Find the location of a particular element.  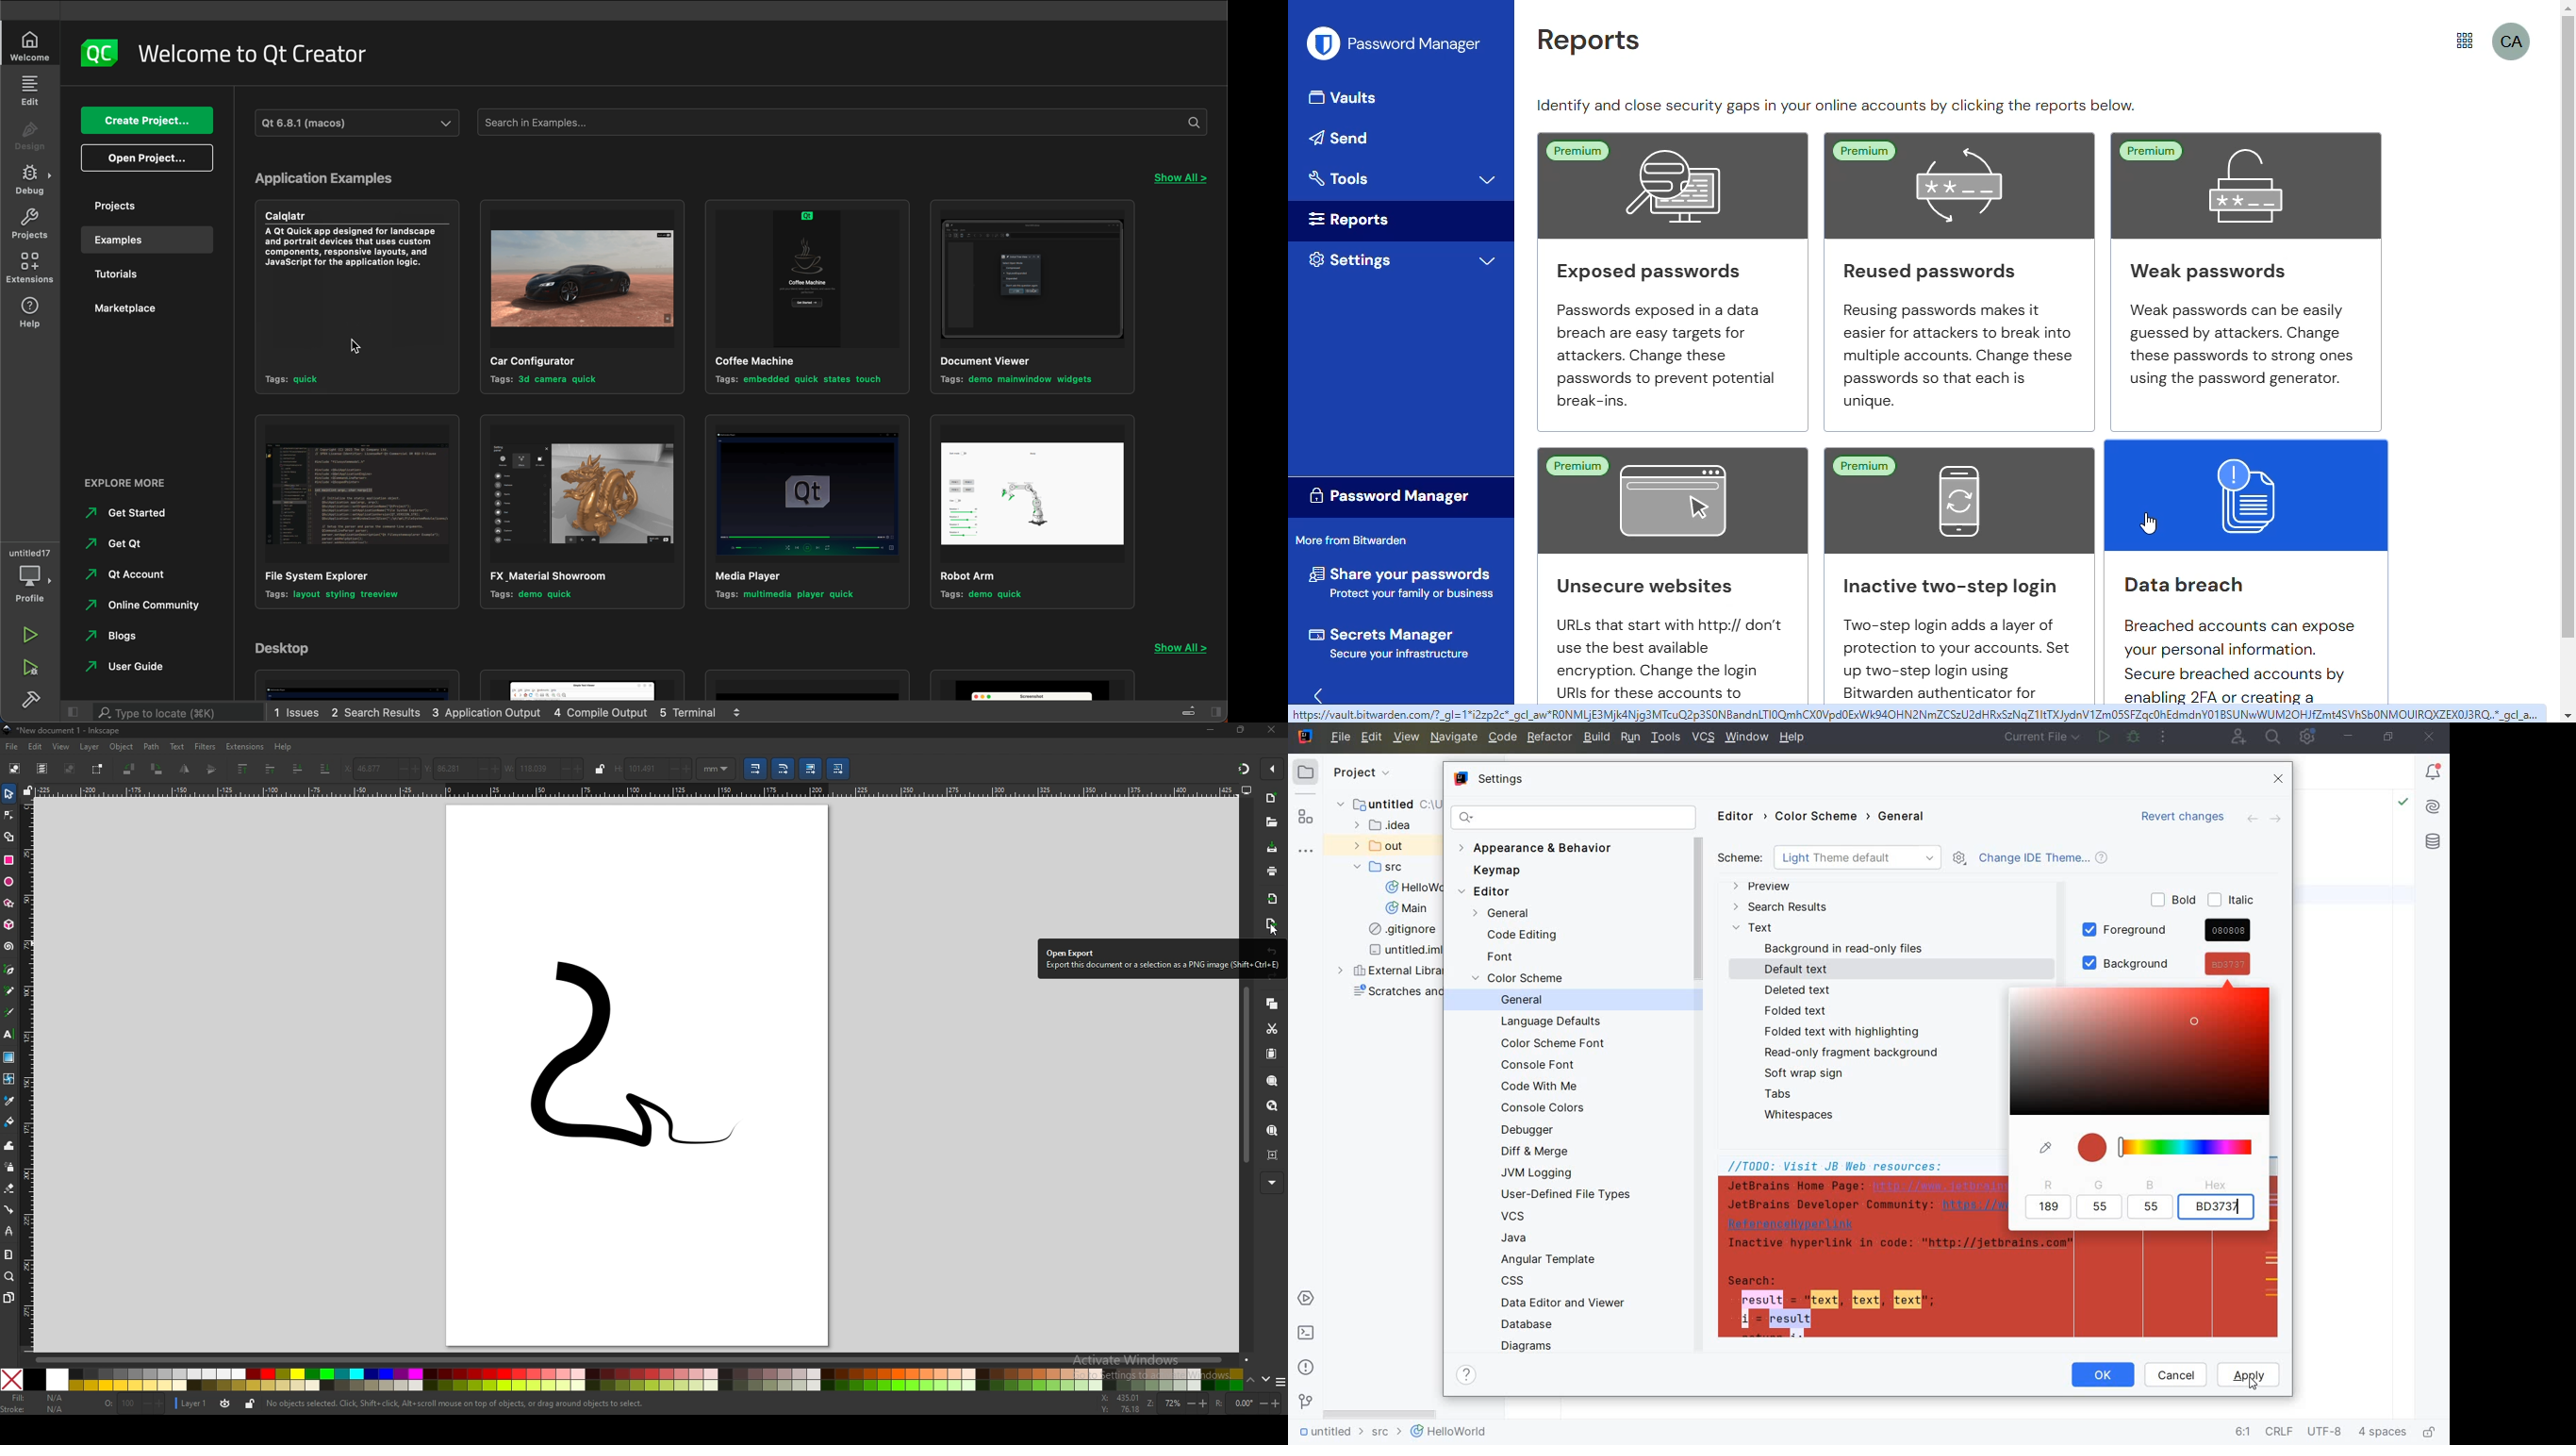

Weak passwords

Weak passwords can be easily
guessed by attackers. Change
these passwords to strong ones
using the password generator. is located at coordinates (2245, 325).